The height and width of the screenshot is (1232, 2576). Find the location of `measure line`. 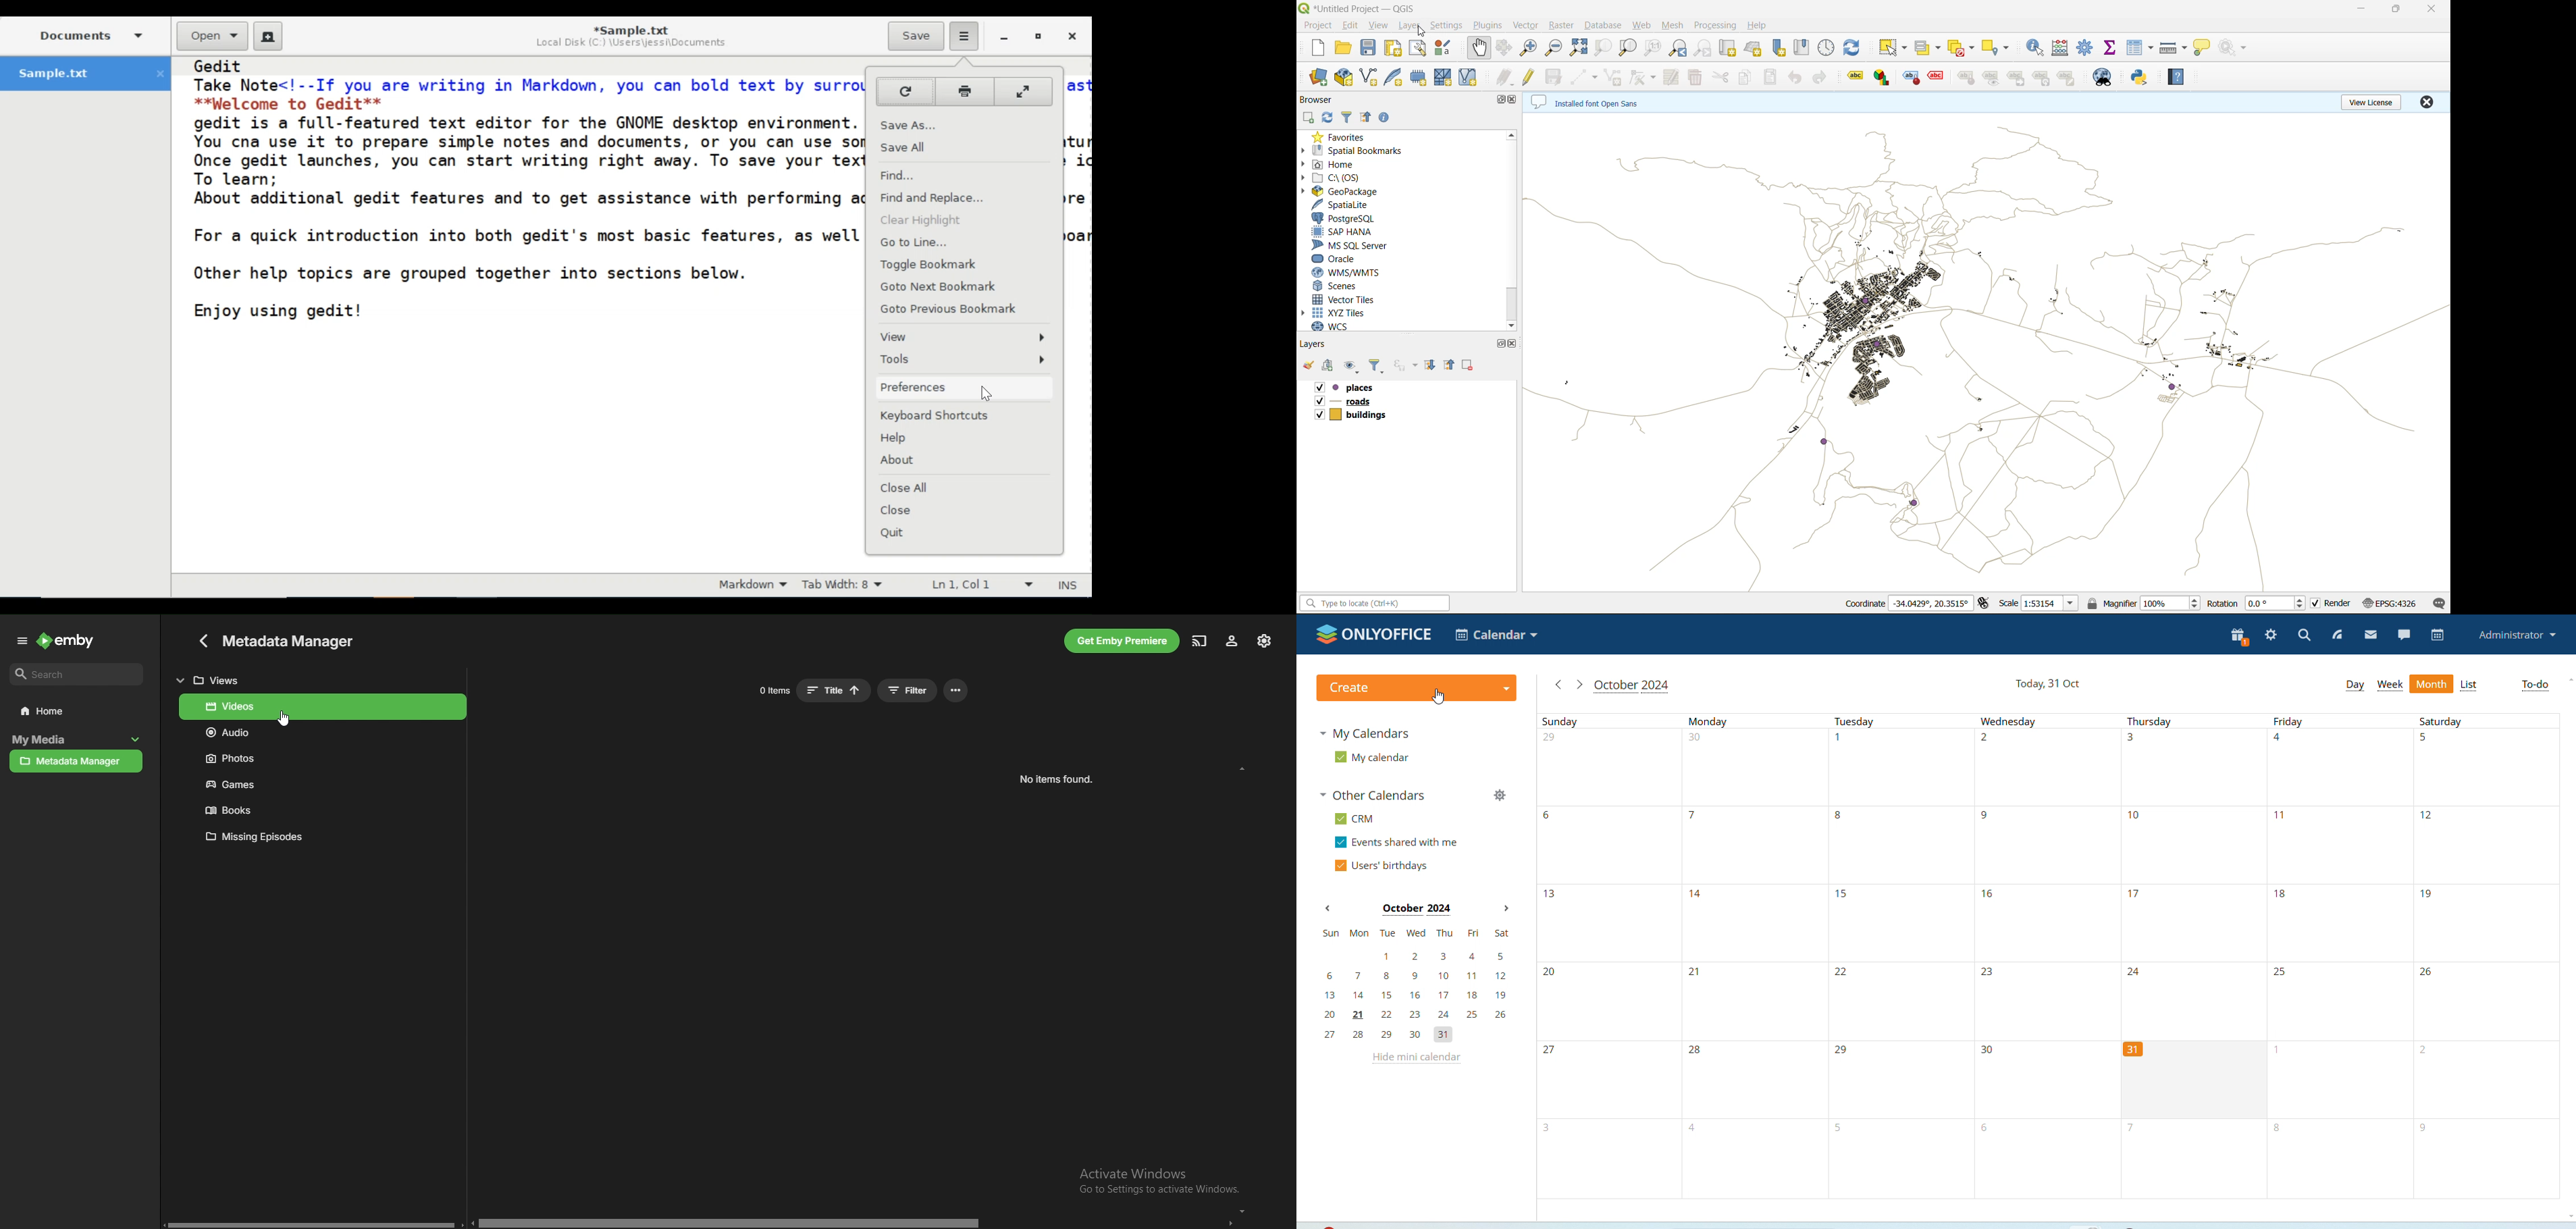

measure line is located at coordinates (2173, 48).